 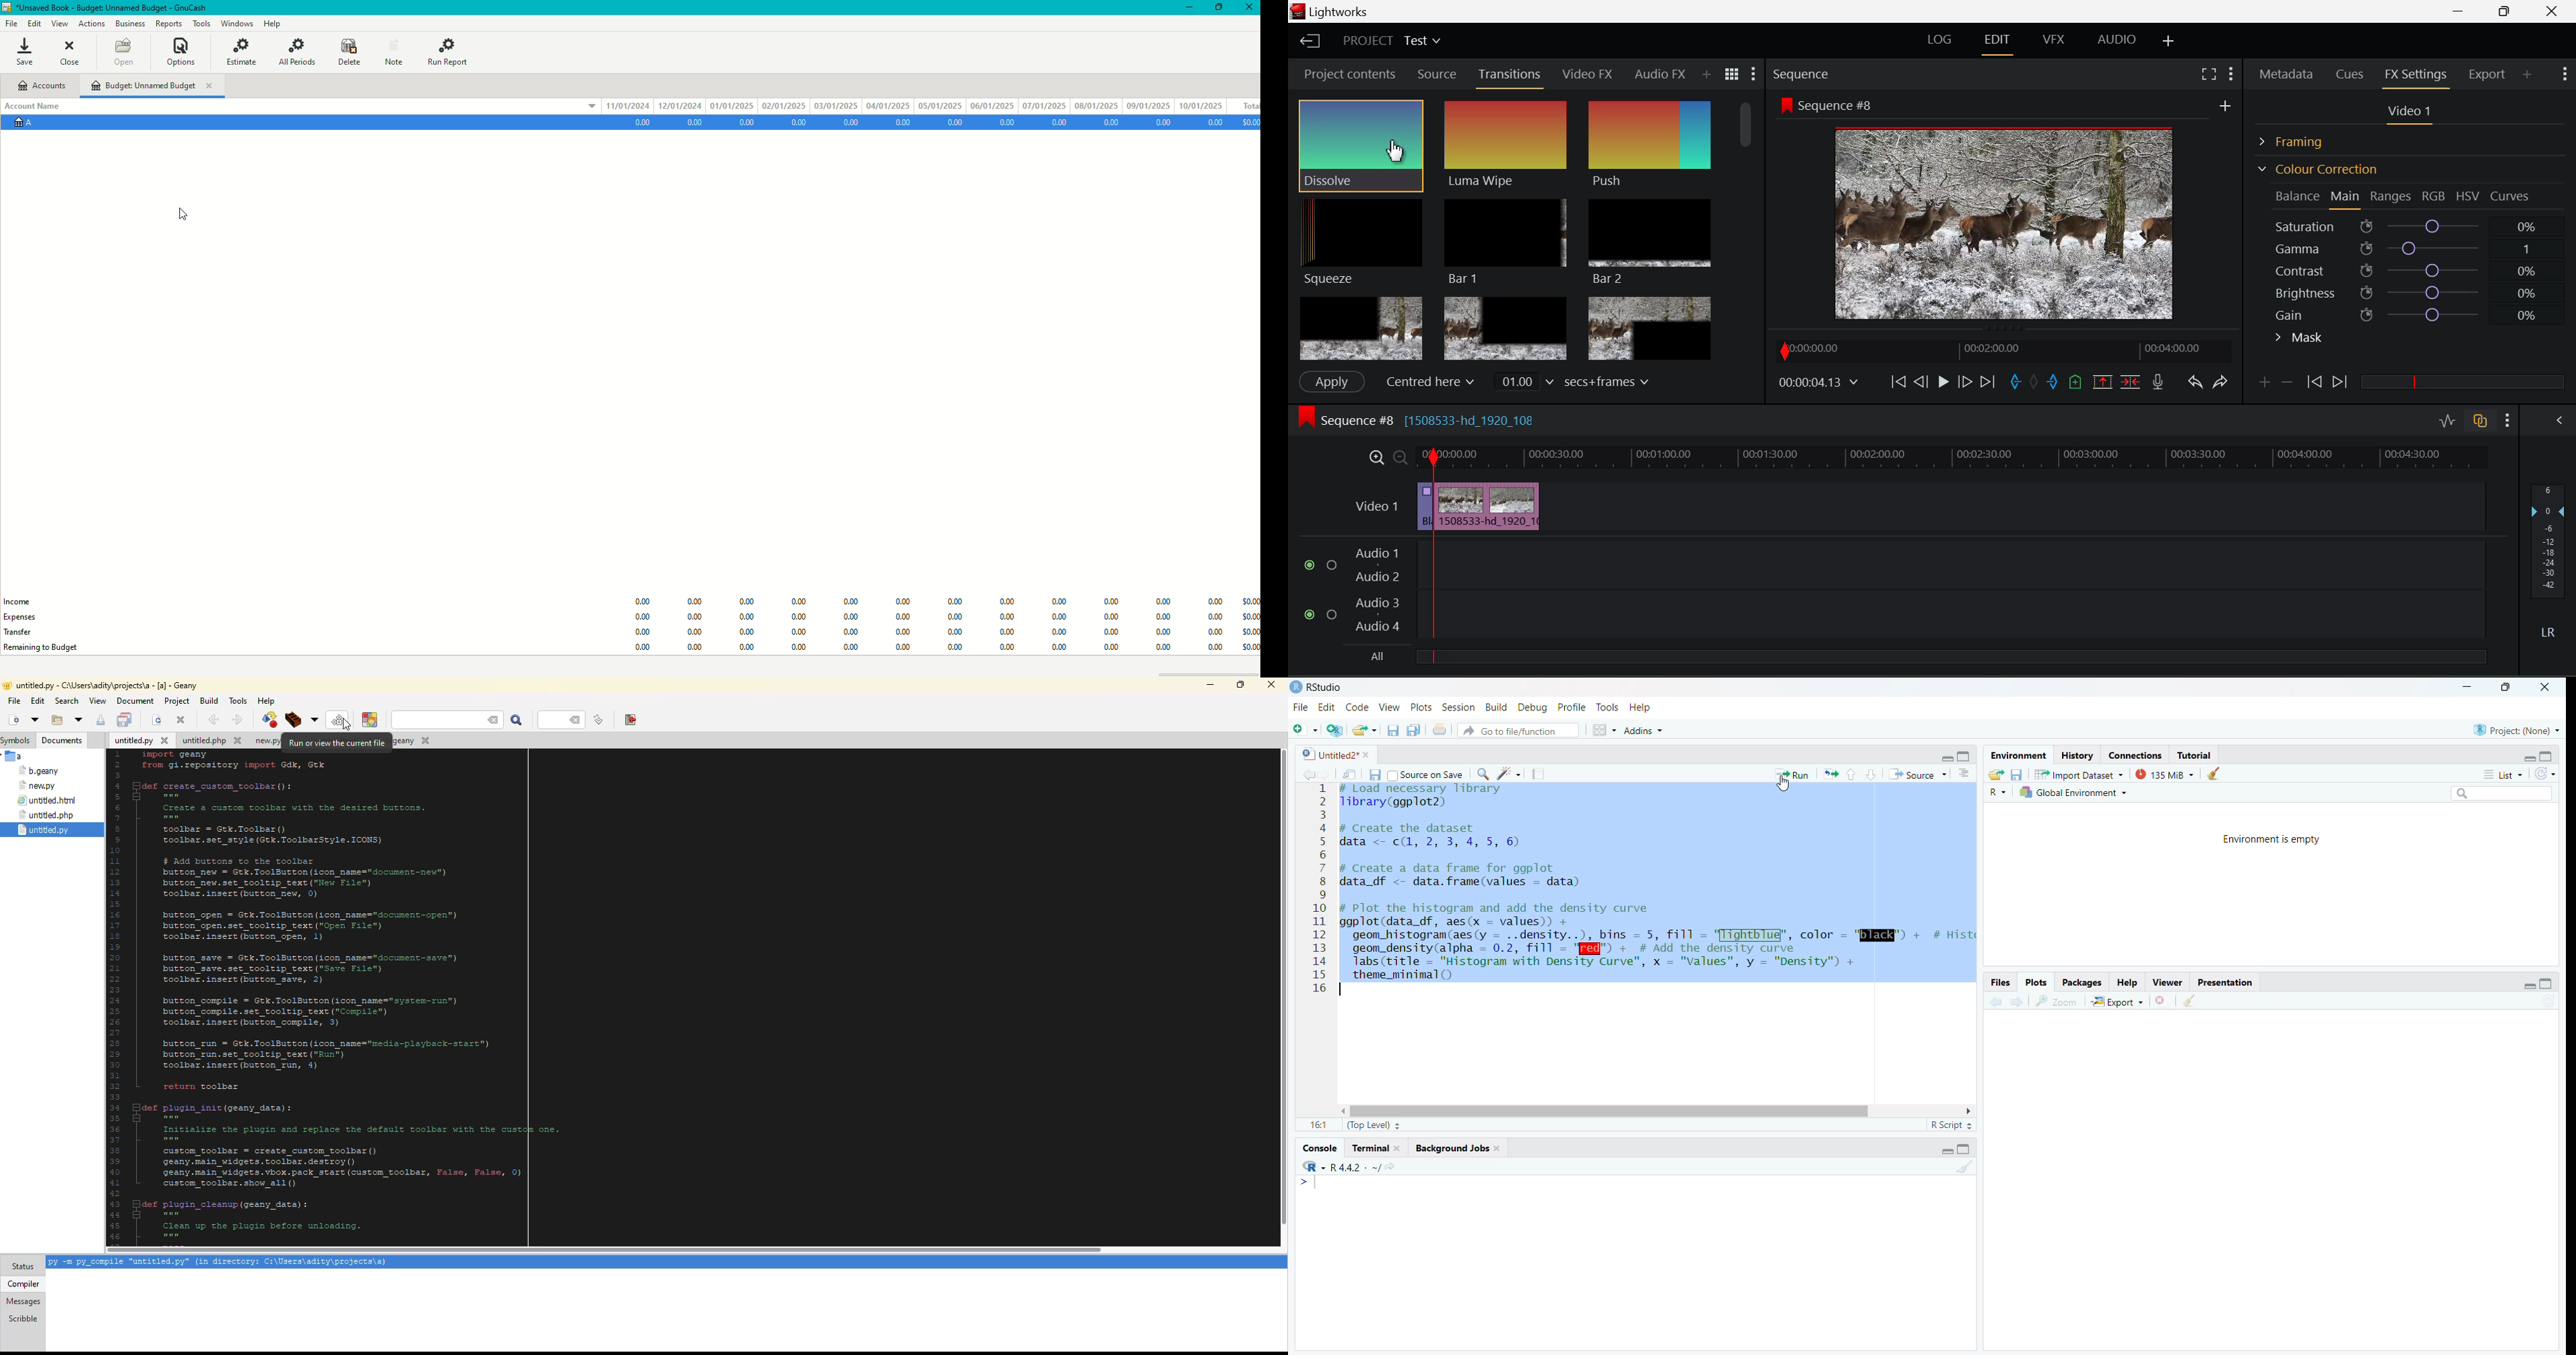 What do you see at coordinates (2512, 196) in the screenshot?
I see `Curves` at bounding box center [2512, 196].